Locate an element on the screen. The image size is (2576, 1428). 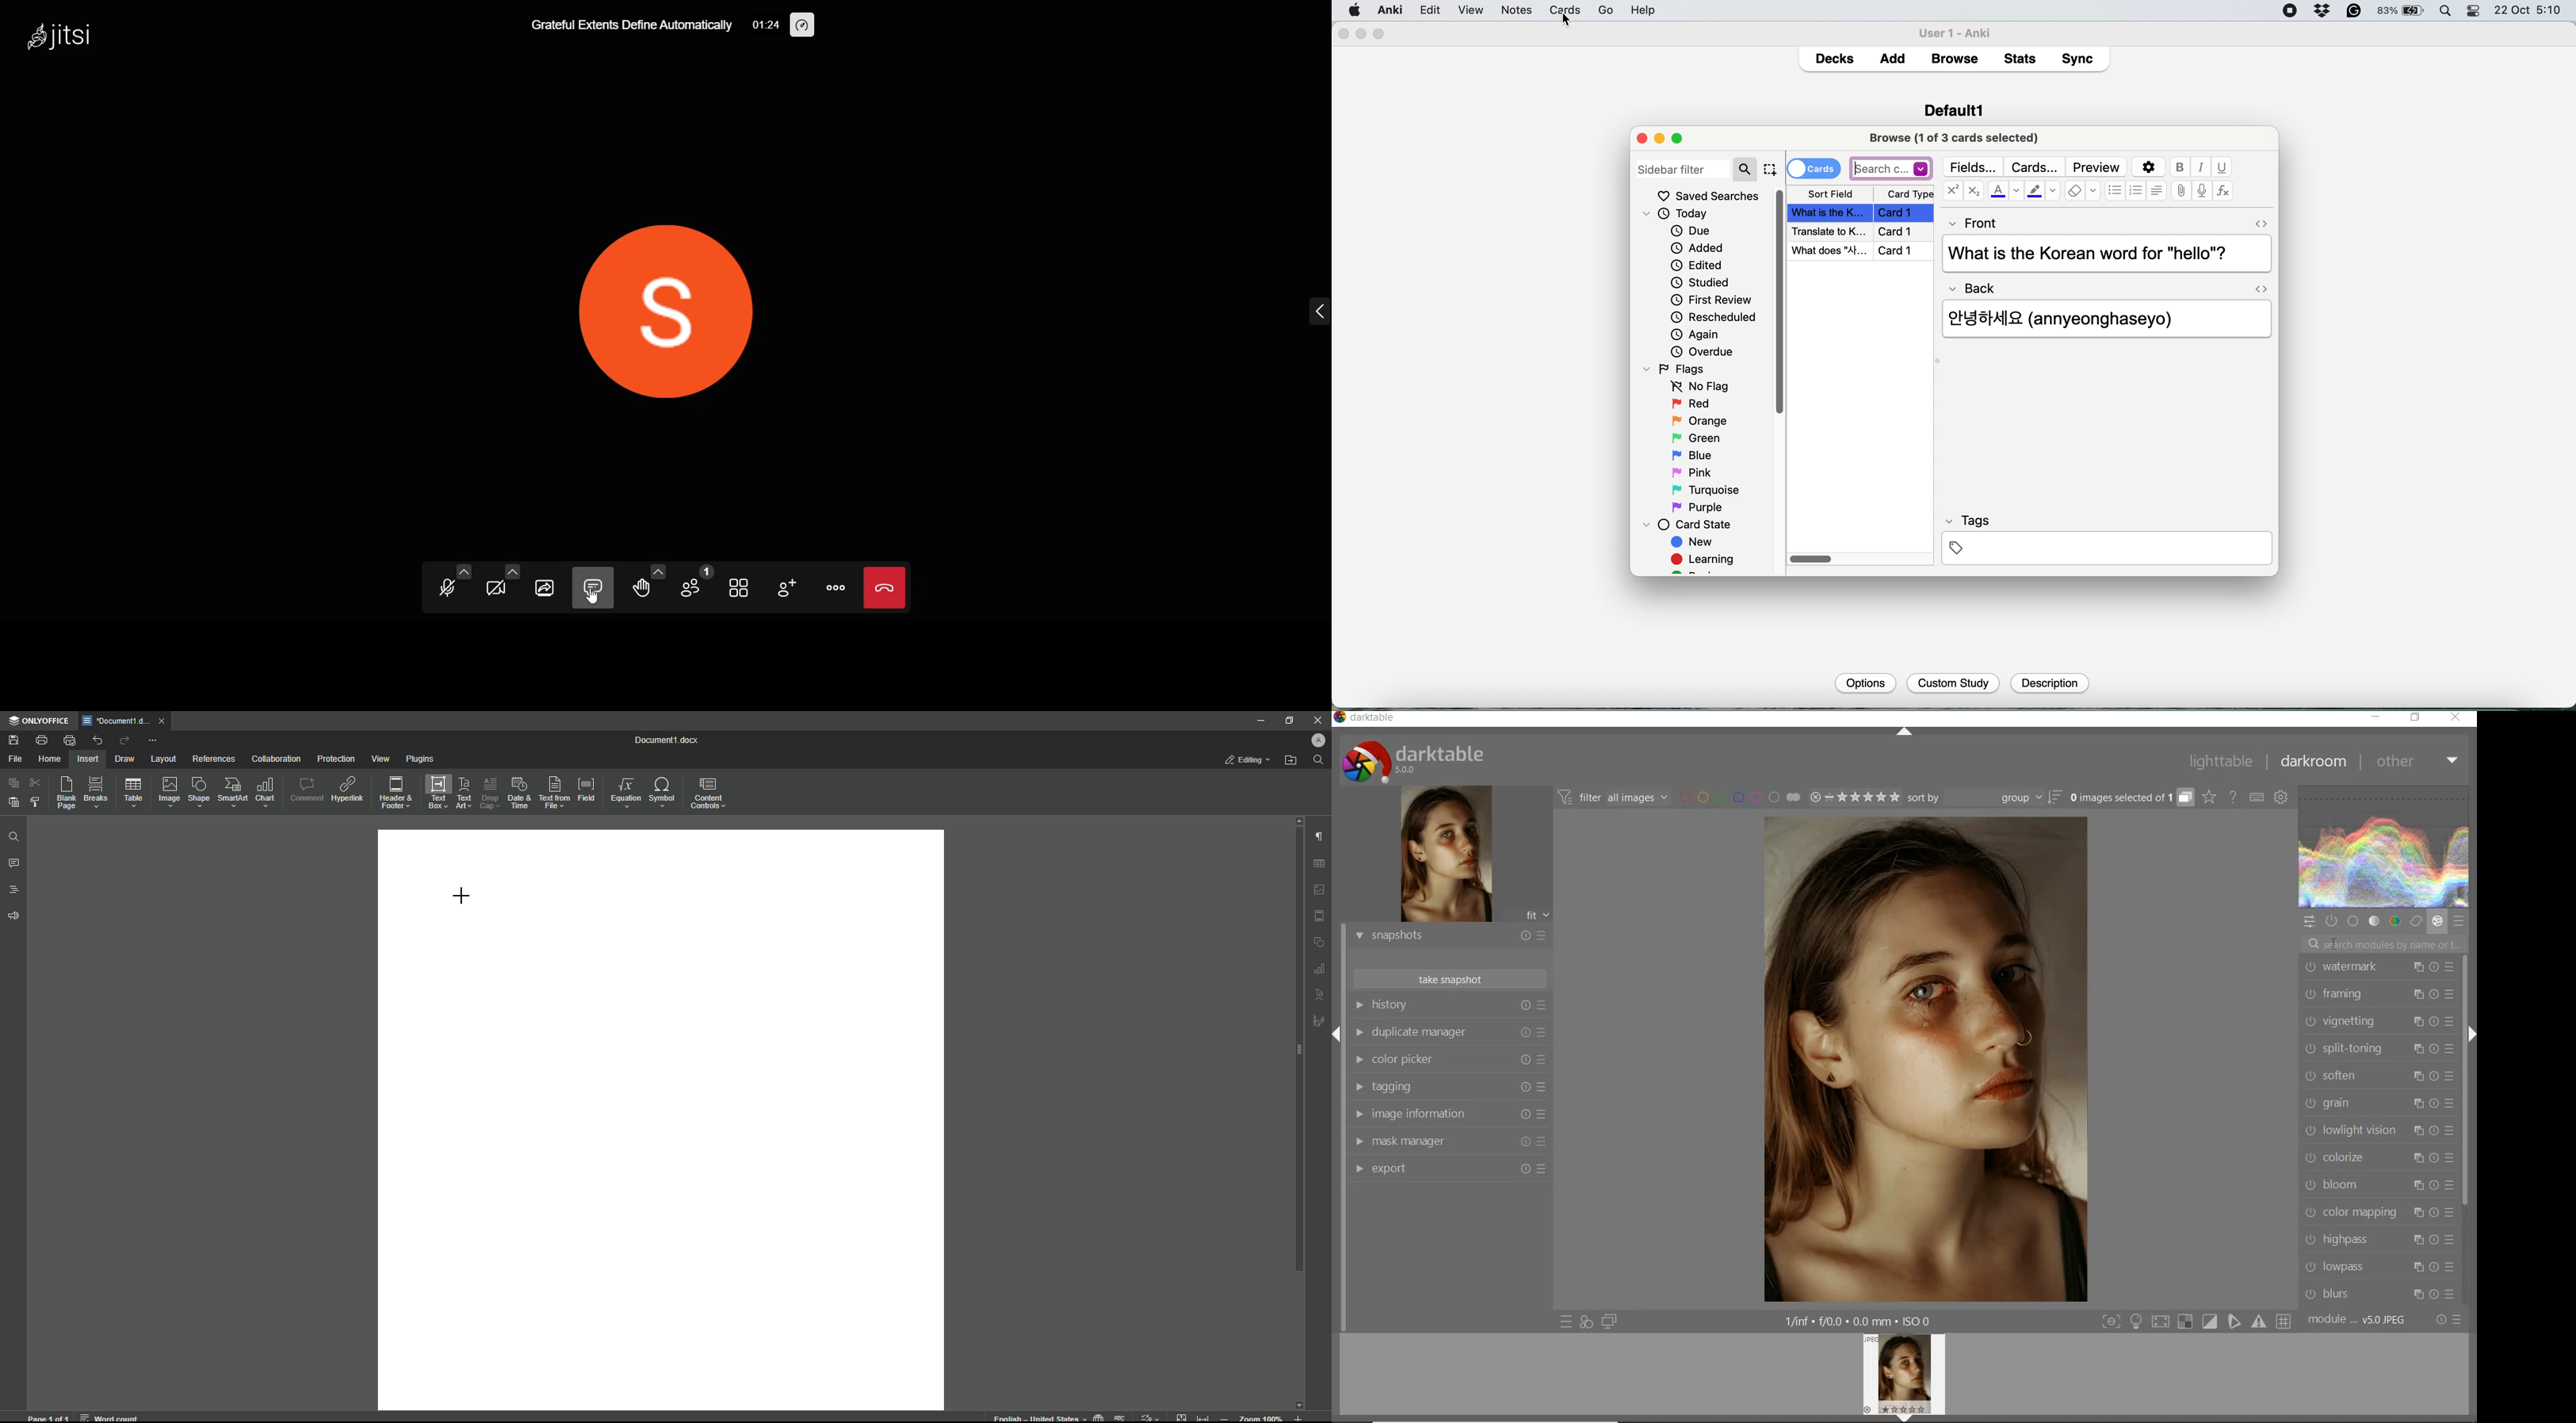
quick access to presets is located at coordinates (1567, 1321).